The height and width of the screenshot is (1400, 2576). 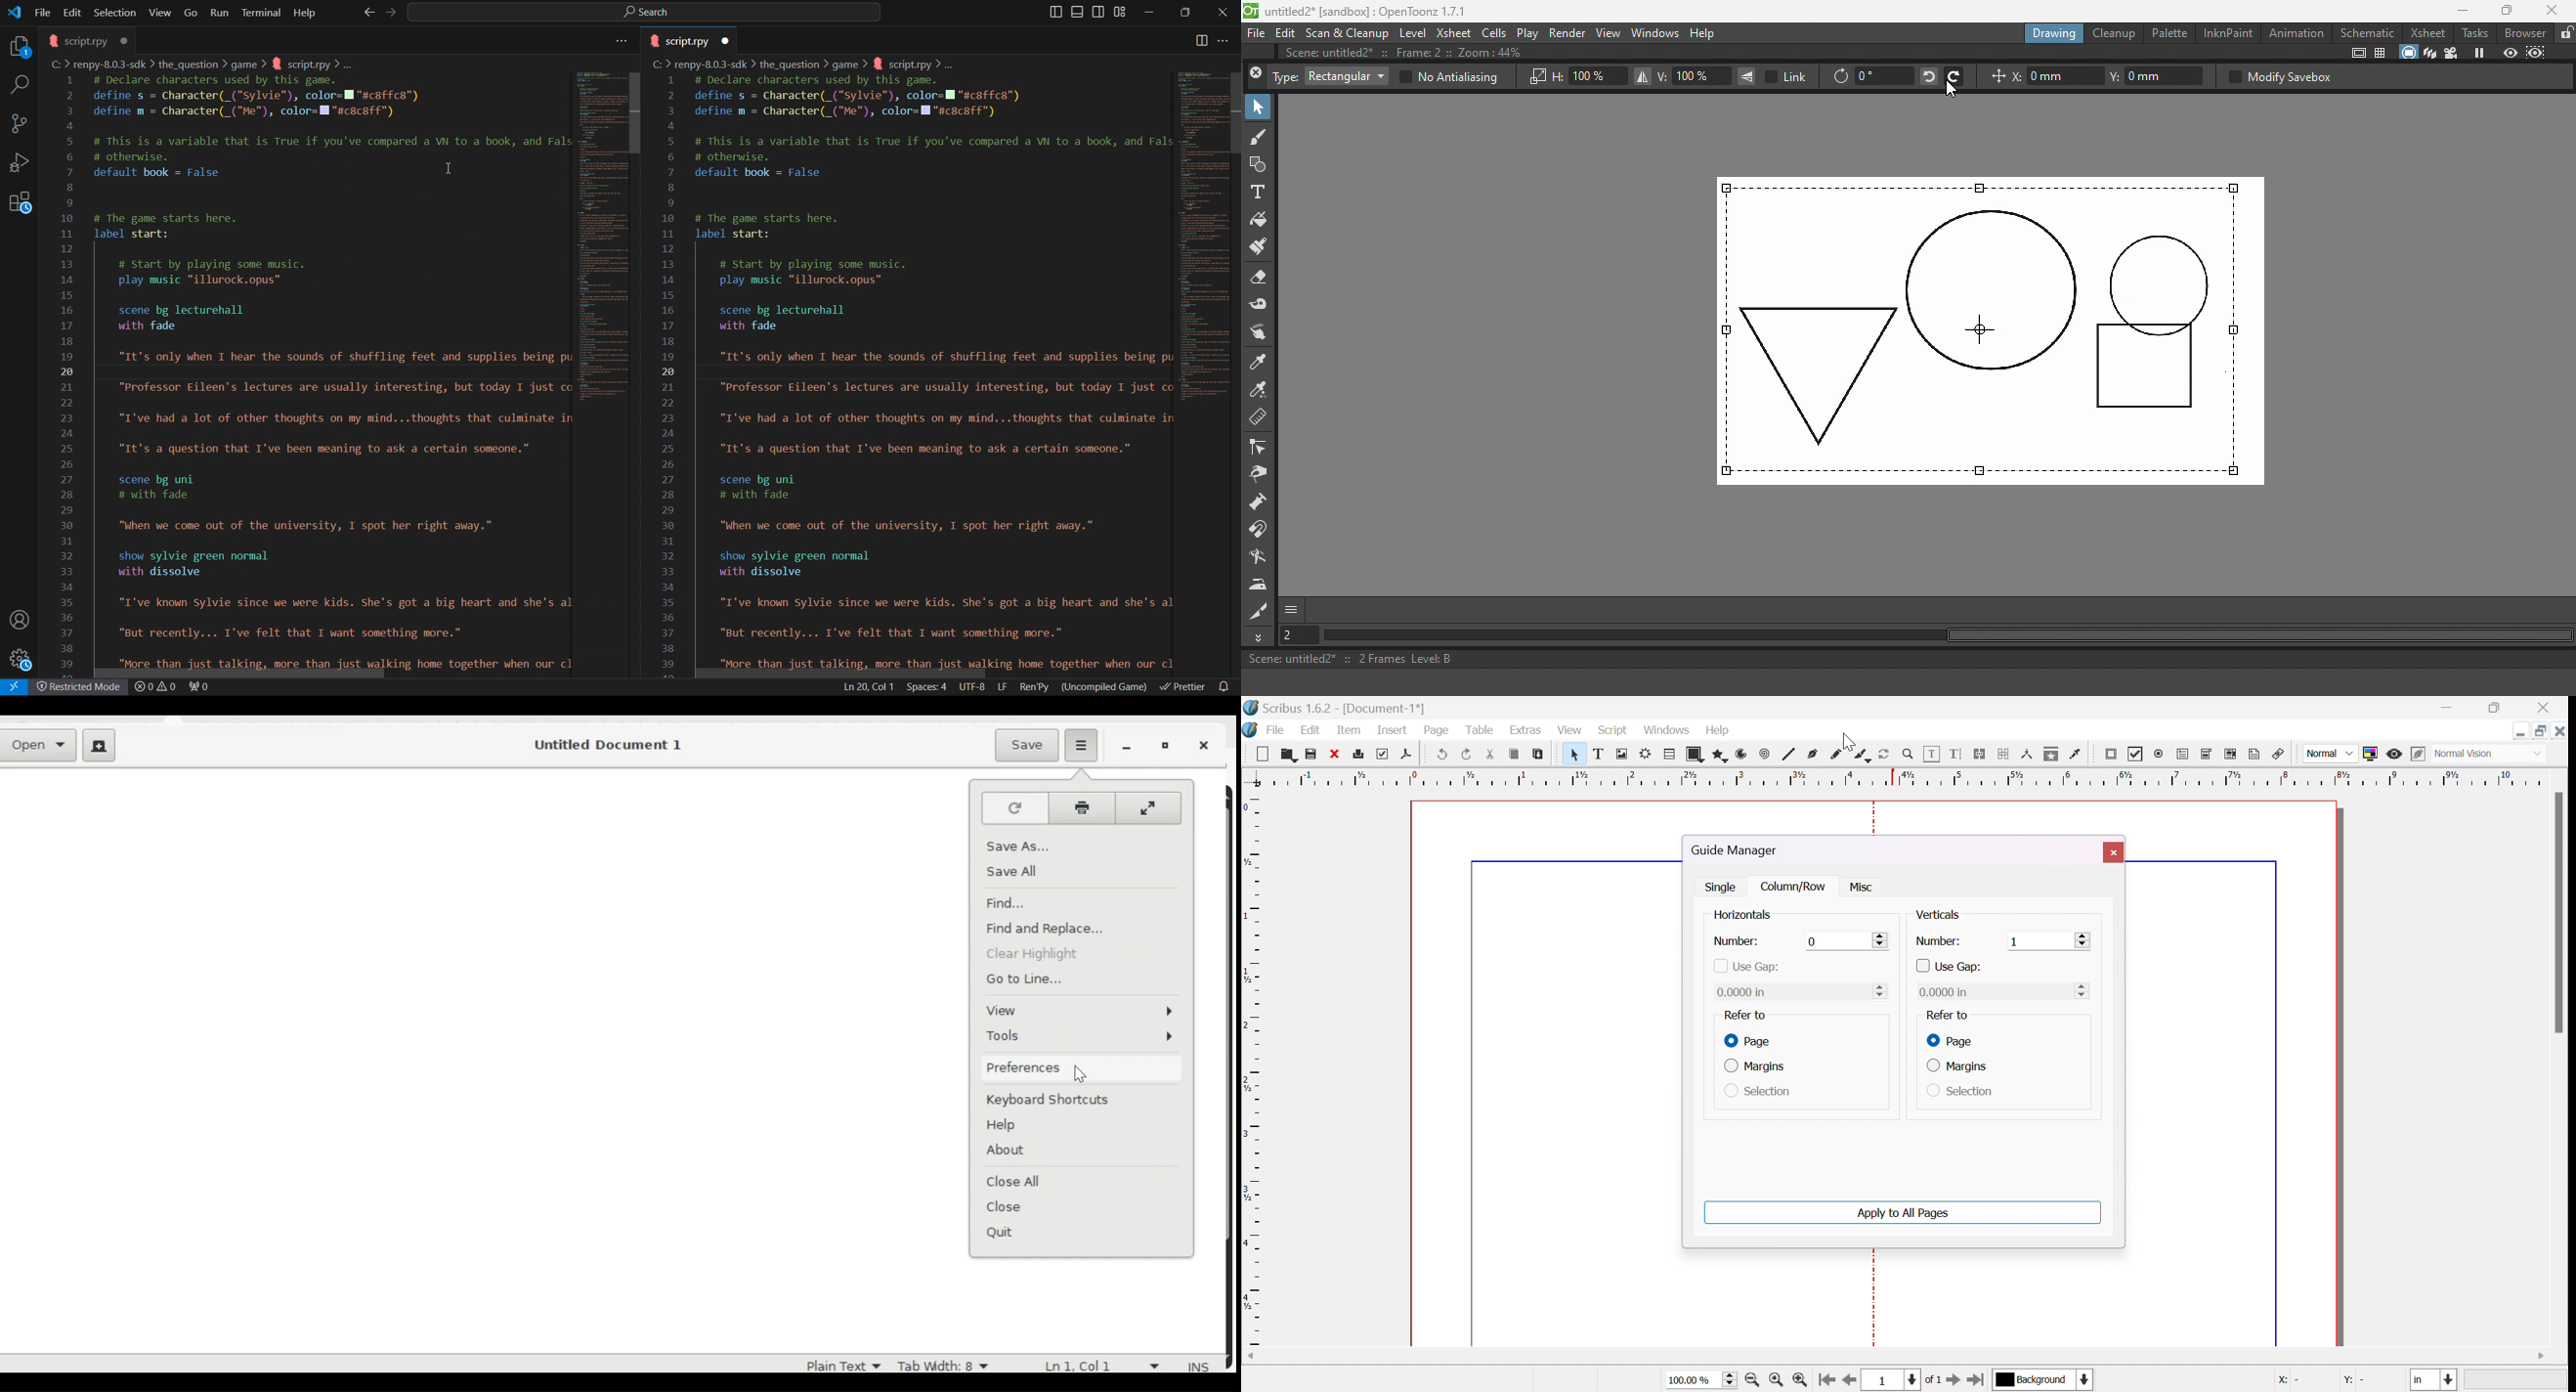 I want to click on table, so click(x=1482, y=731).